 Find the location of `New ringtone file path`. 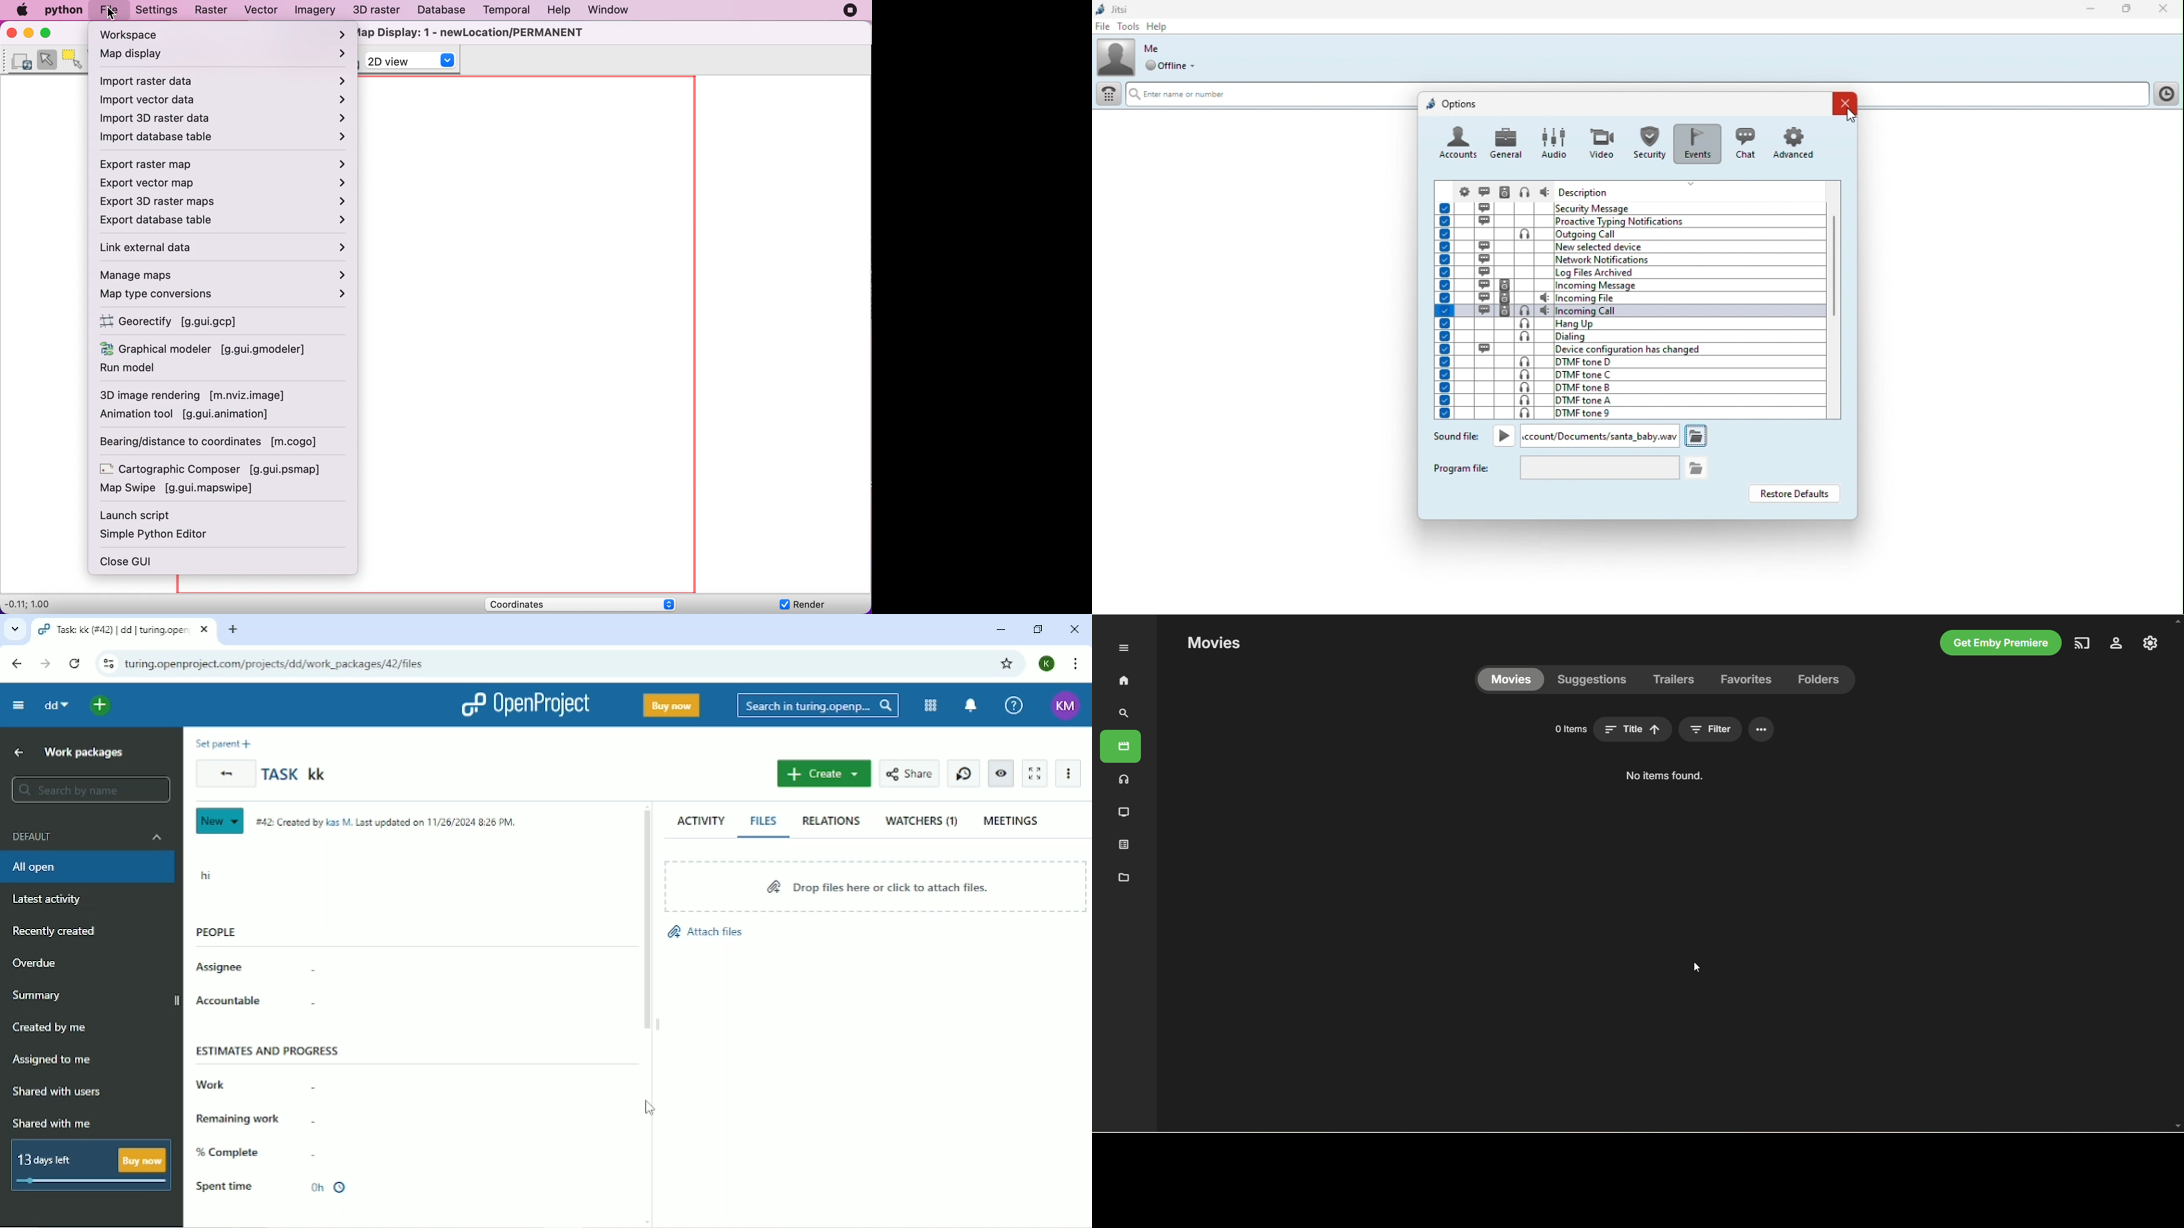

New ringtone file path is located at coordinates (1600, 436).